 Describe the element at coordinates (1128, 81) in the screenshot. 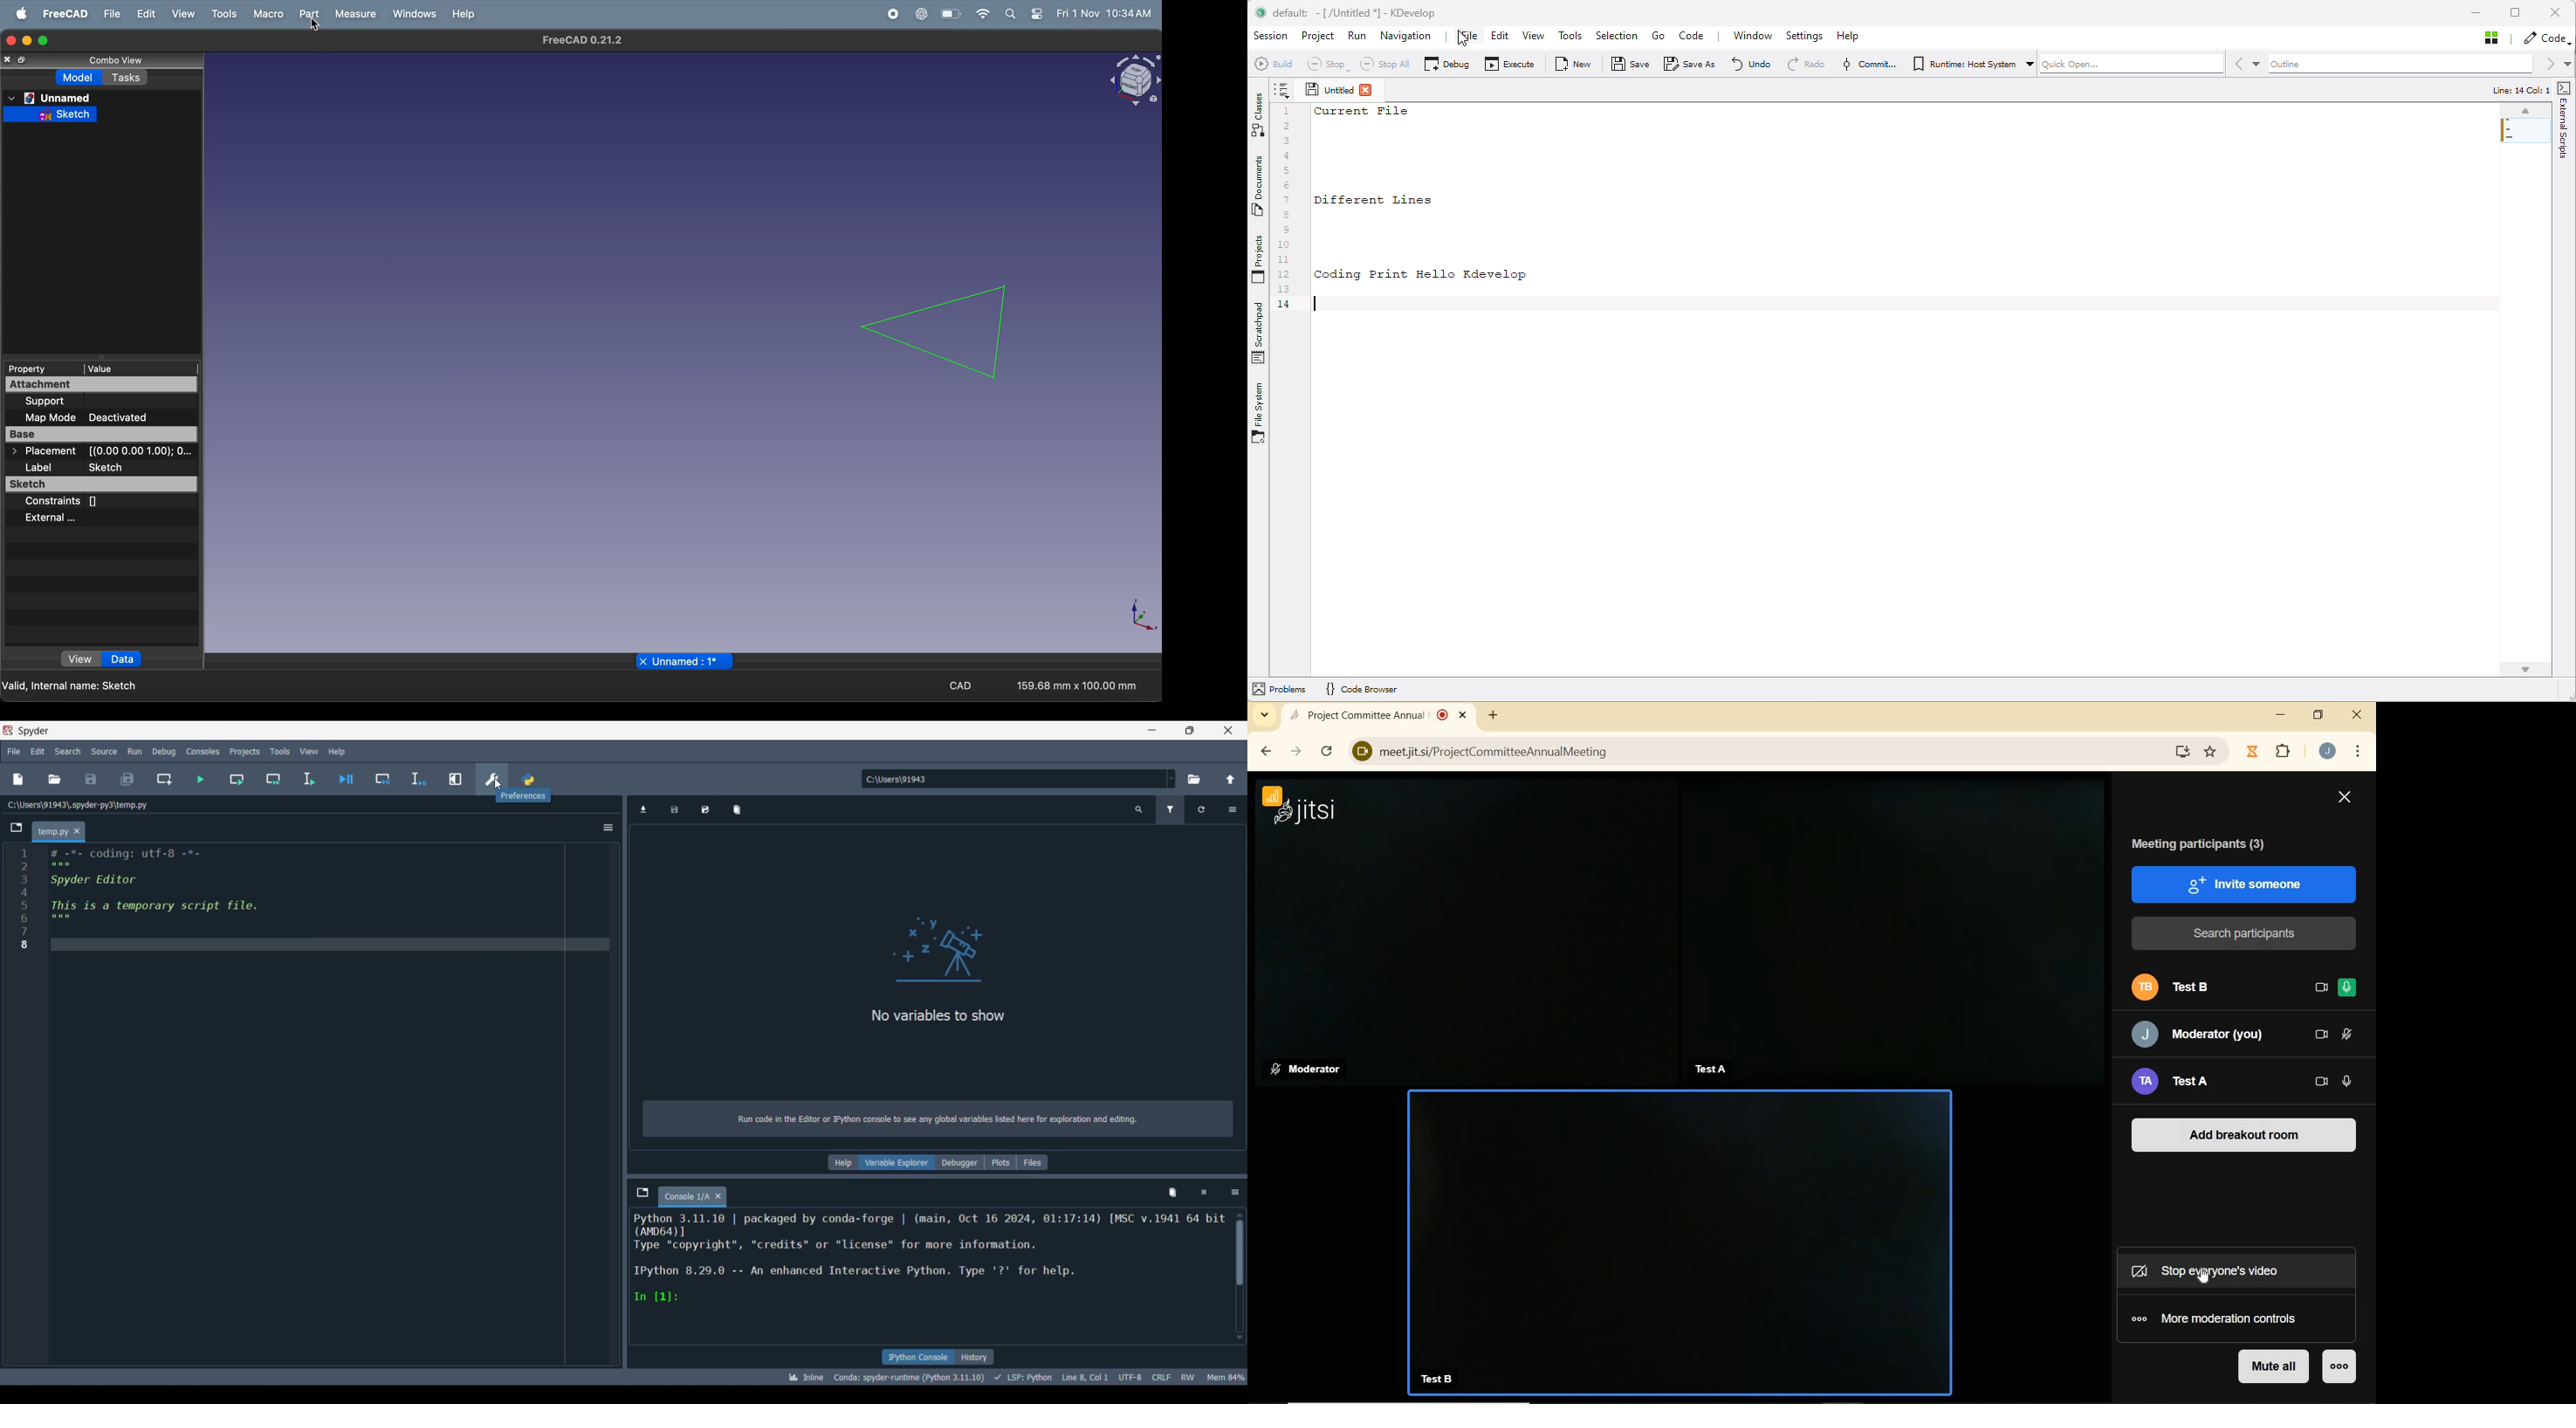

I see `object view` at that location.